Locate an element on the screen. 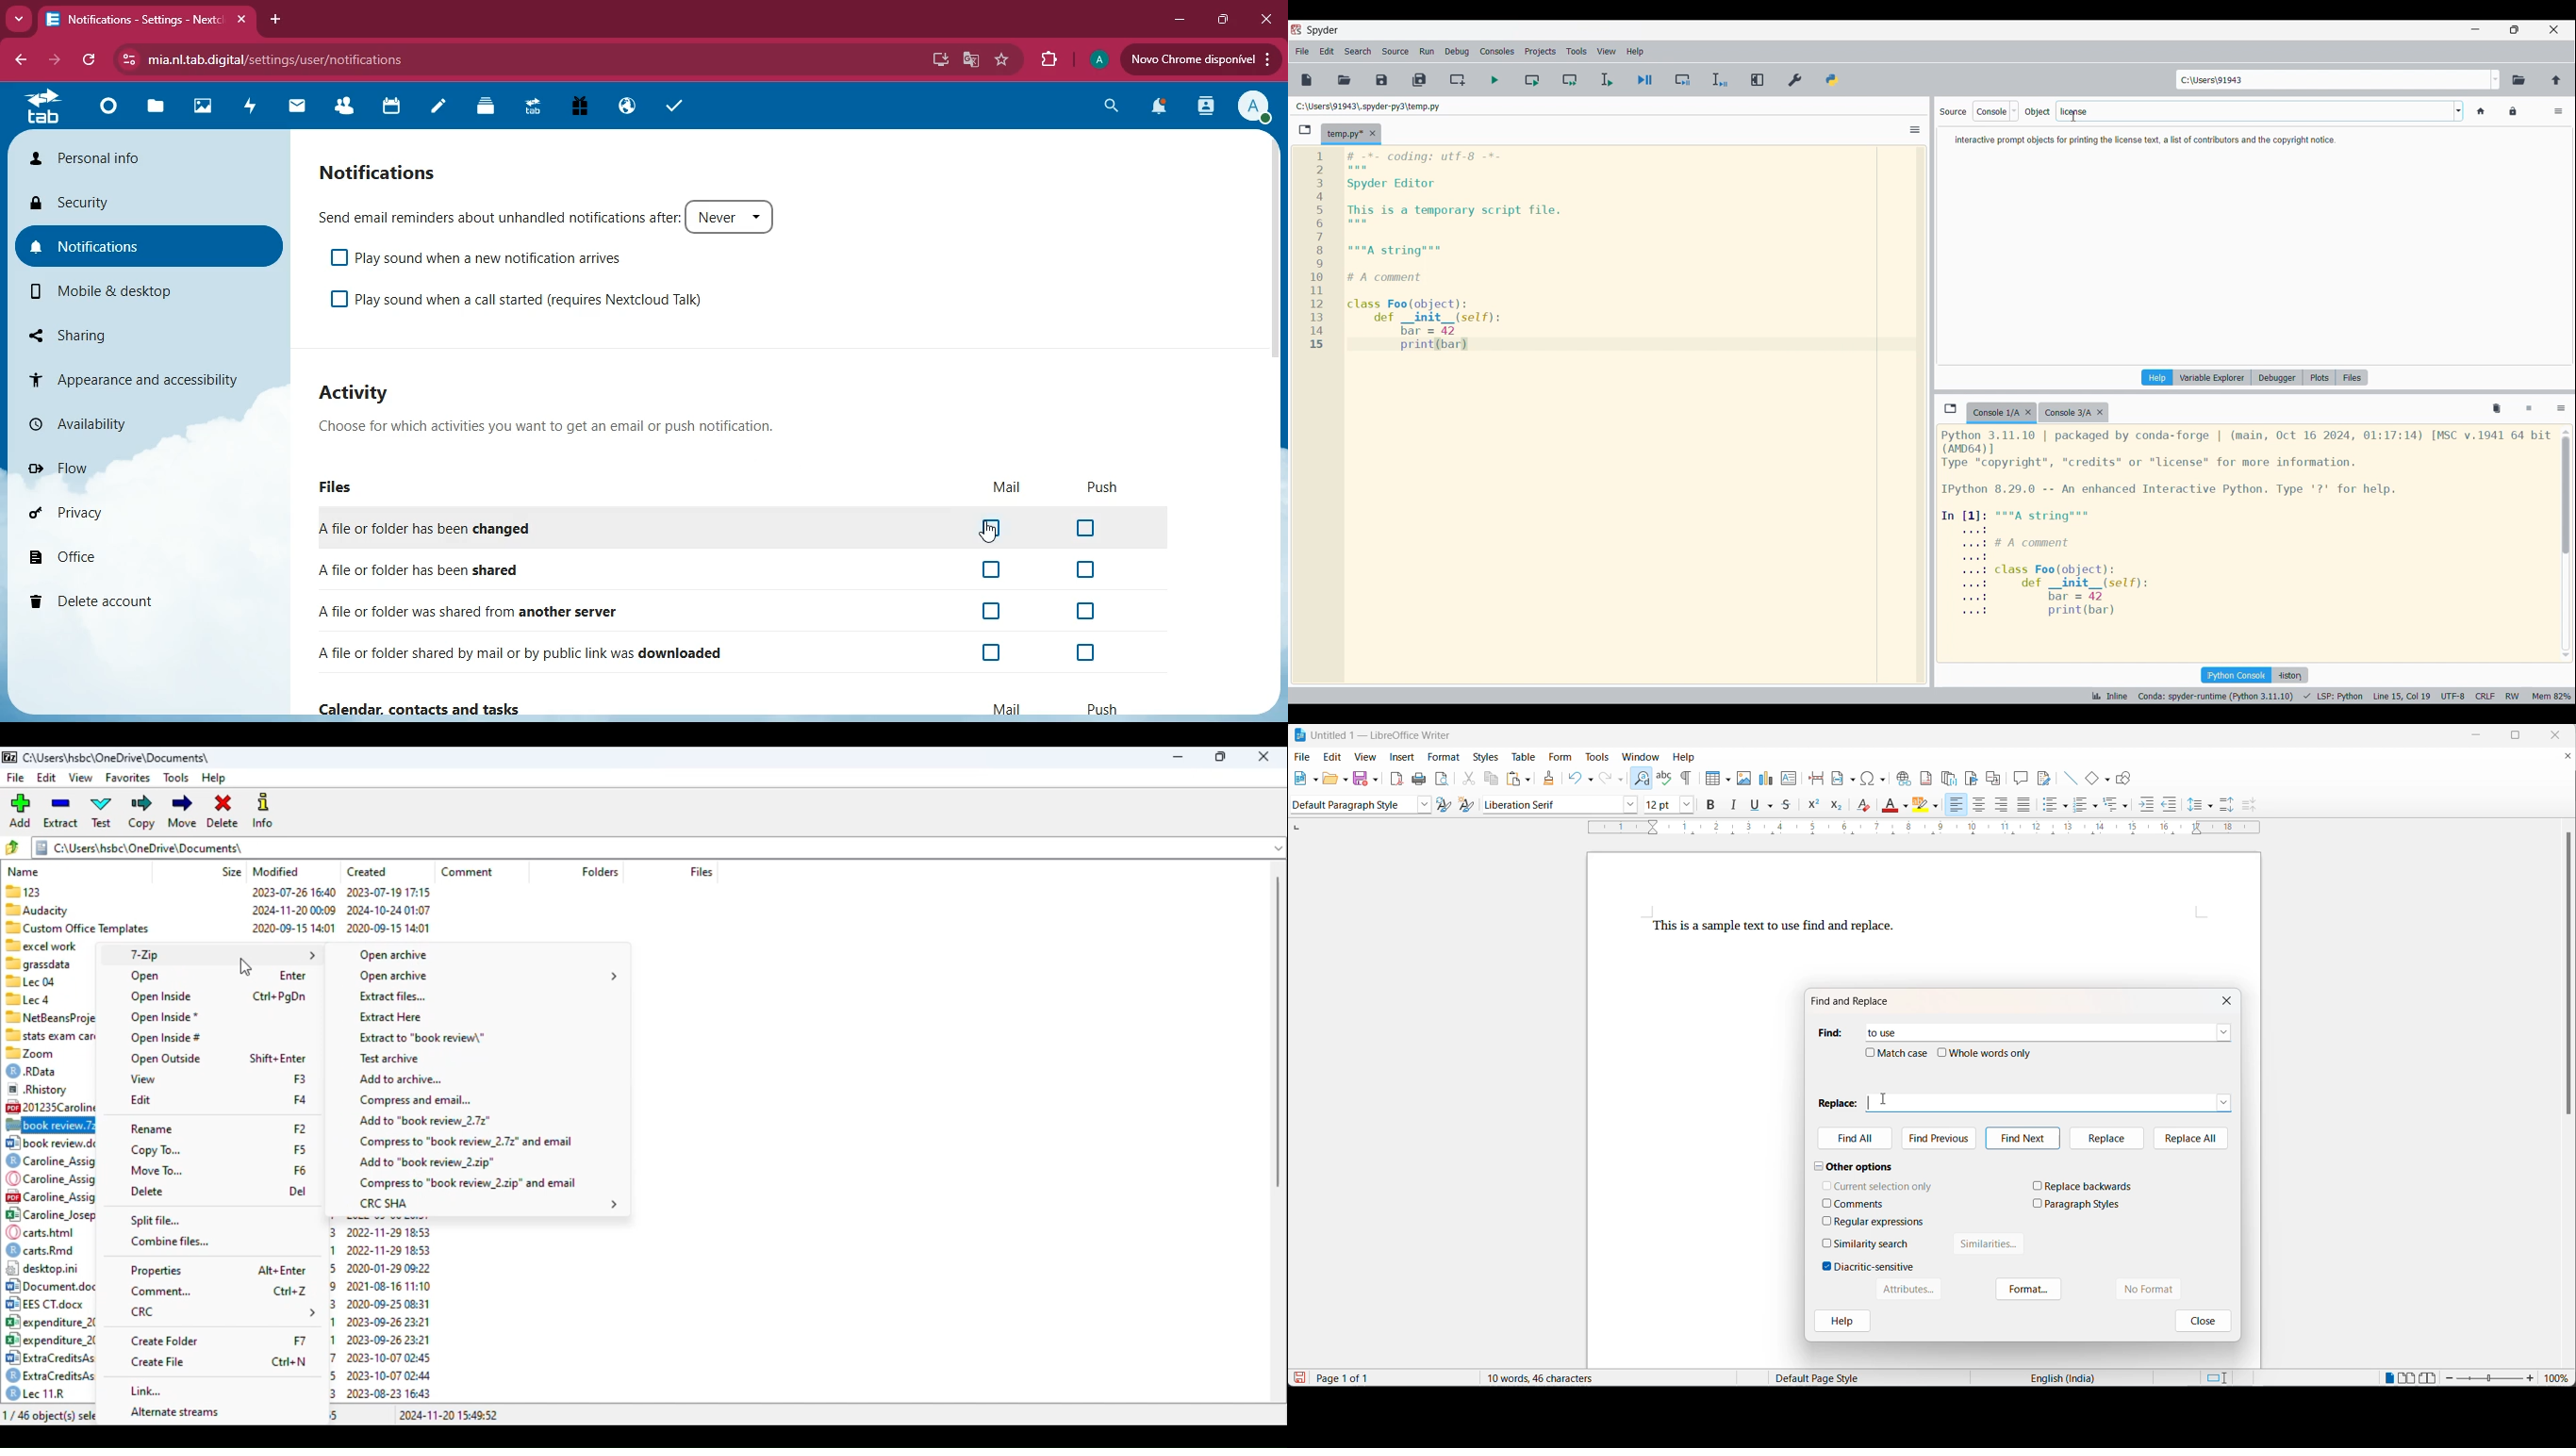 The image size is (2576, 1456). Options is located at coordinates (2562, 409).